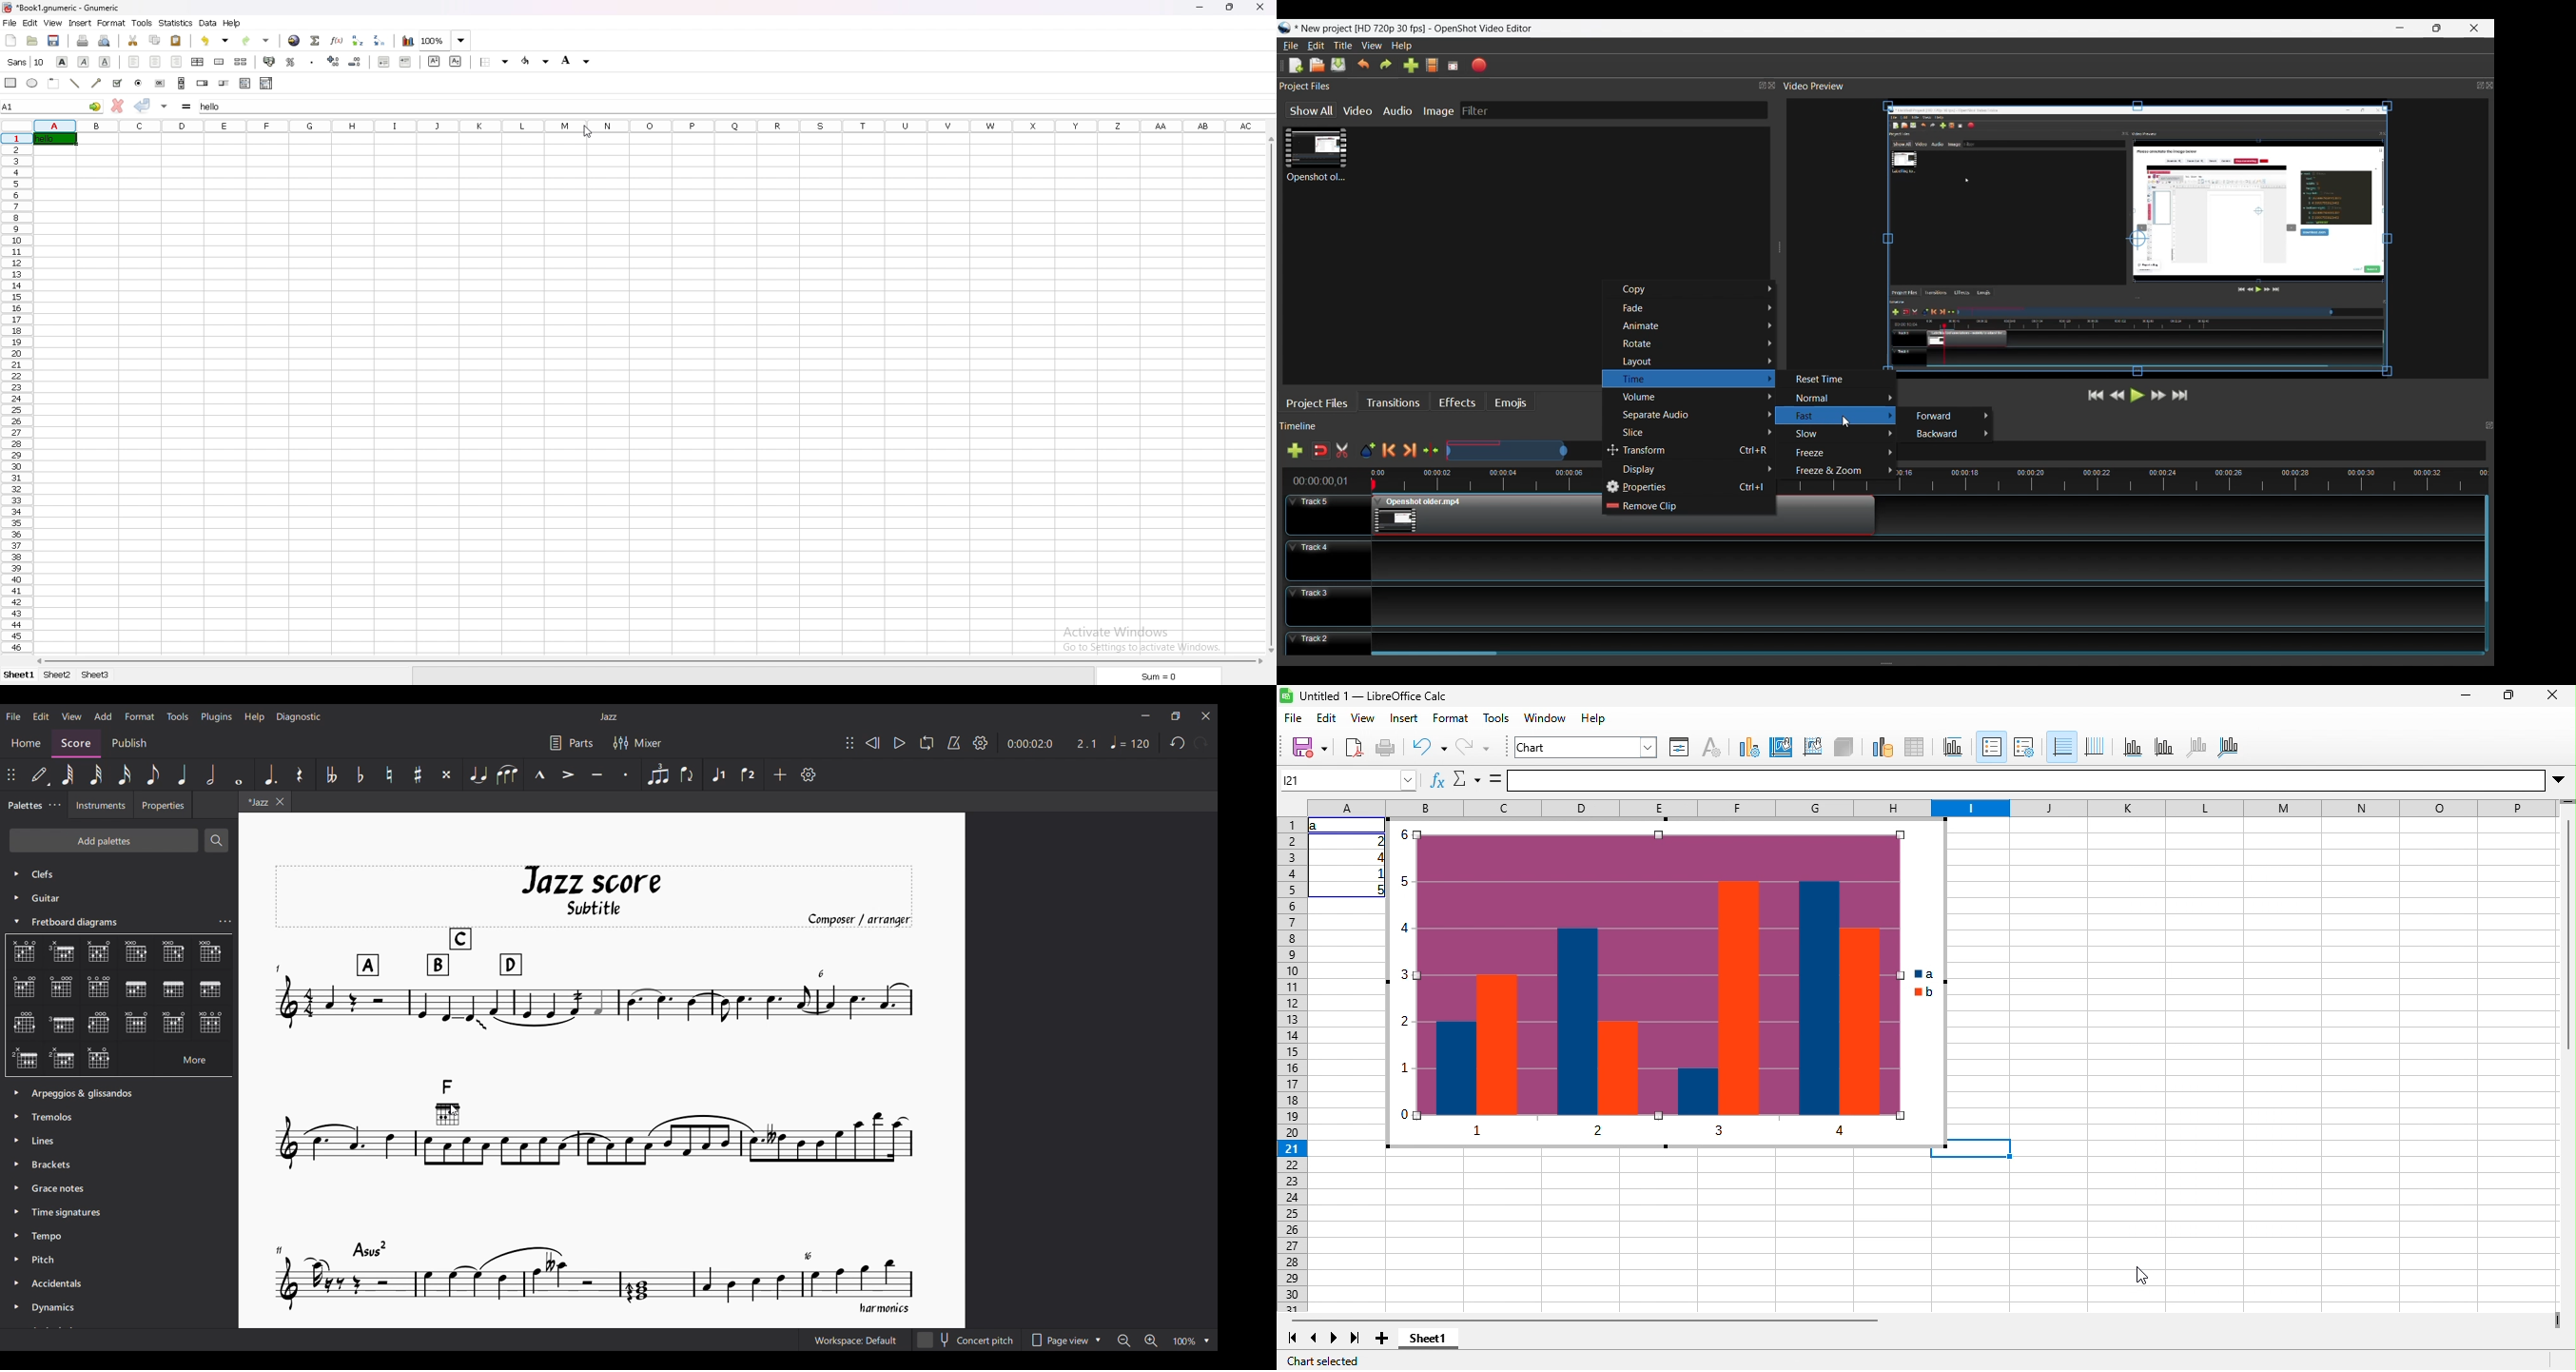  Describe the element at coordinates (1327, 643) in the screenshot. I see `Track Header` at that location.